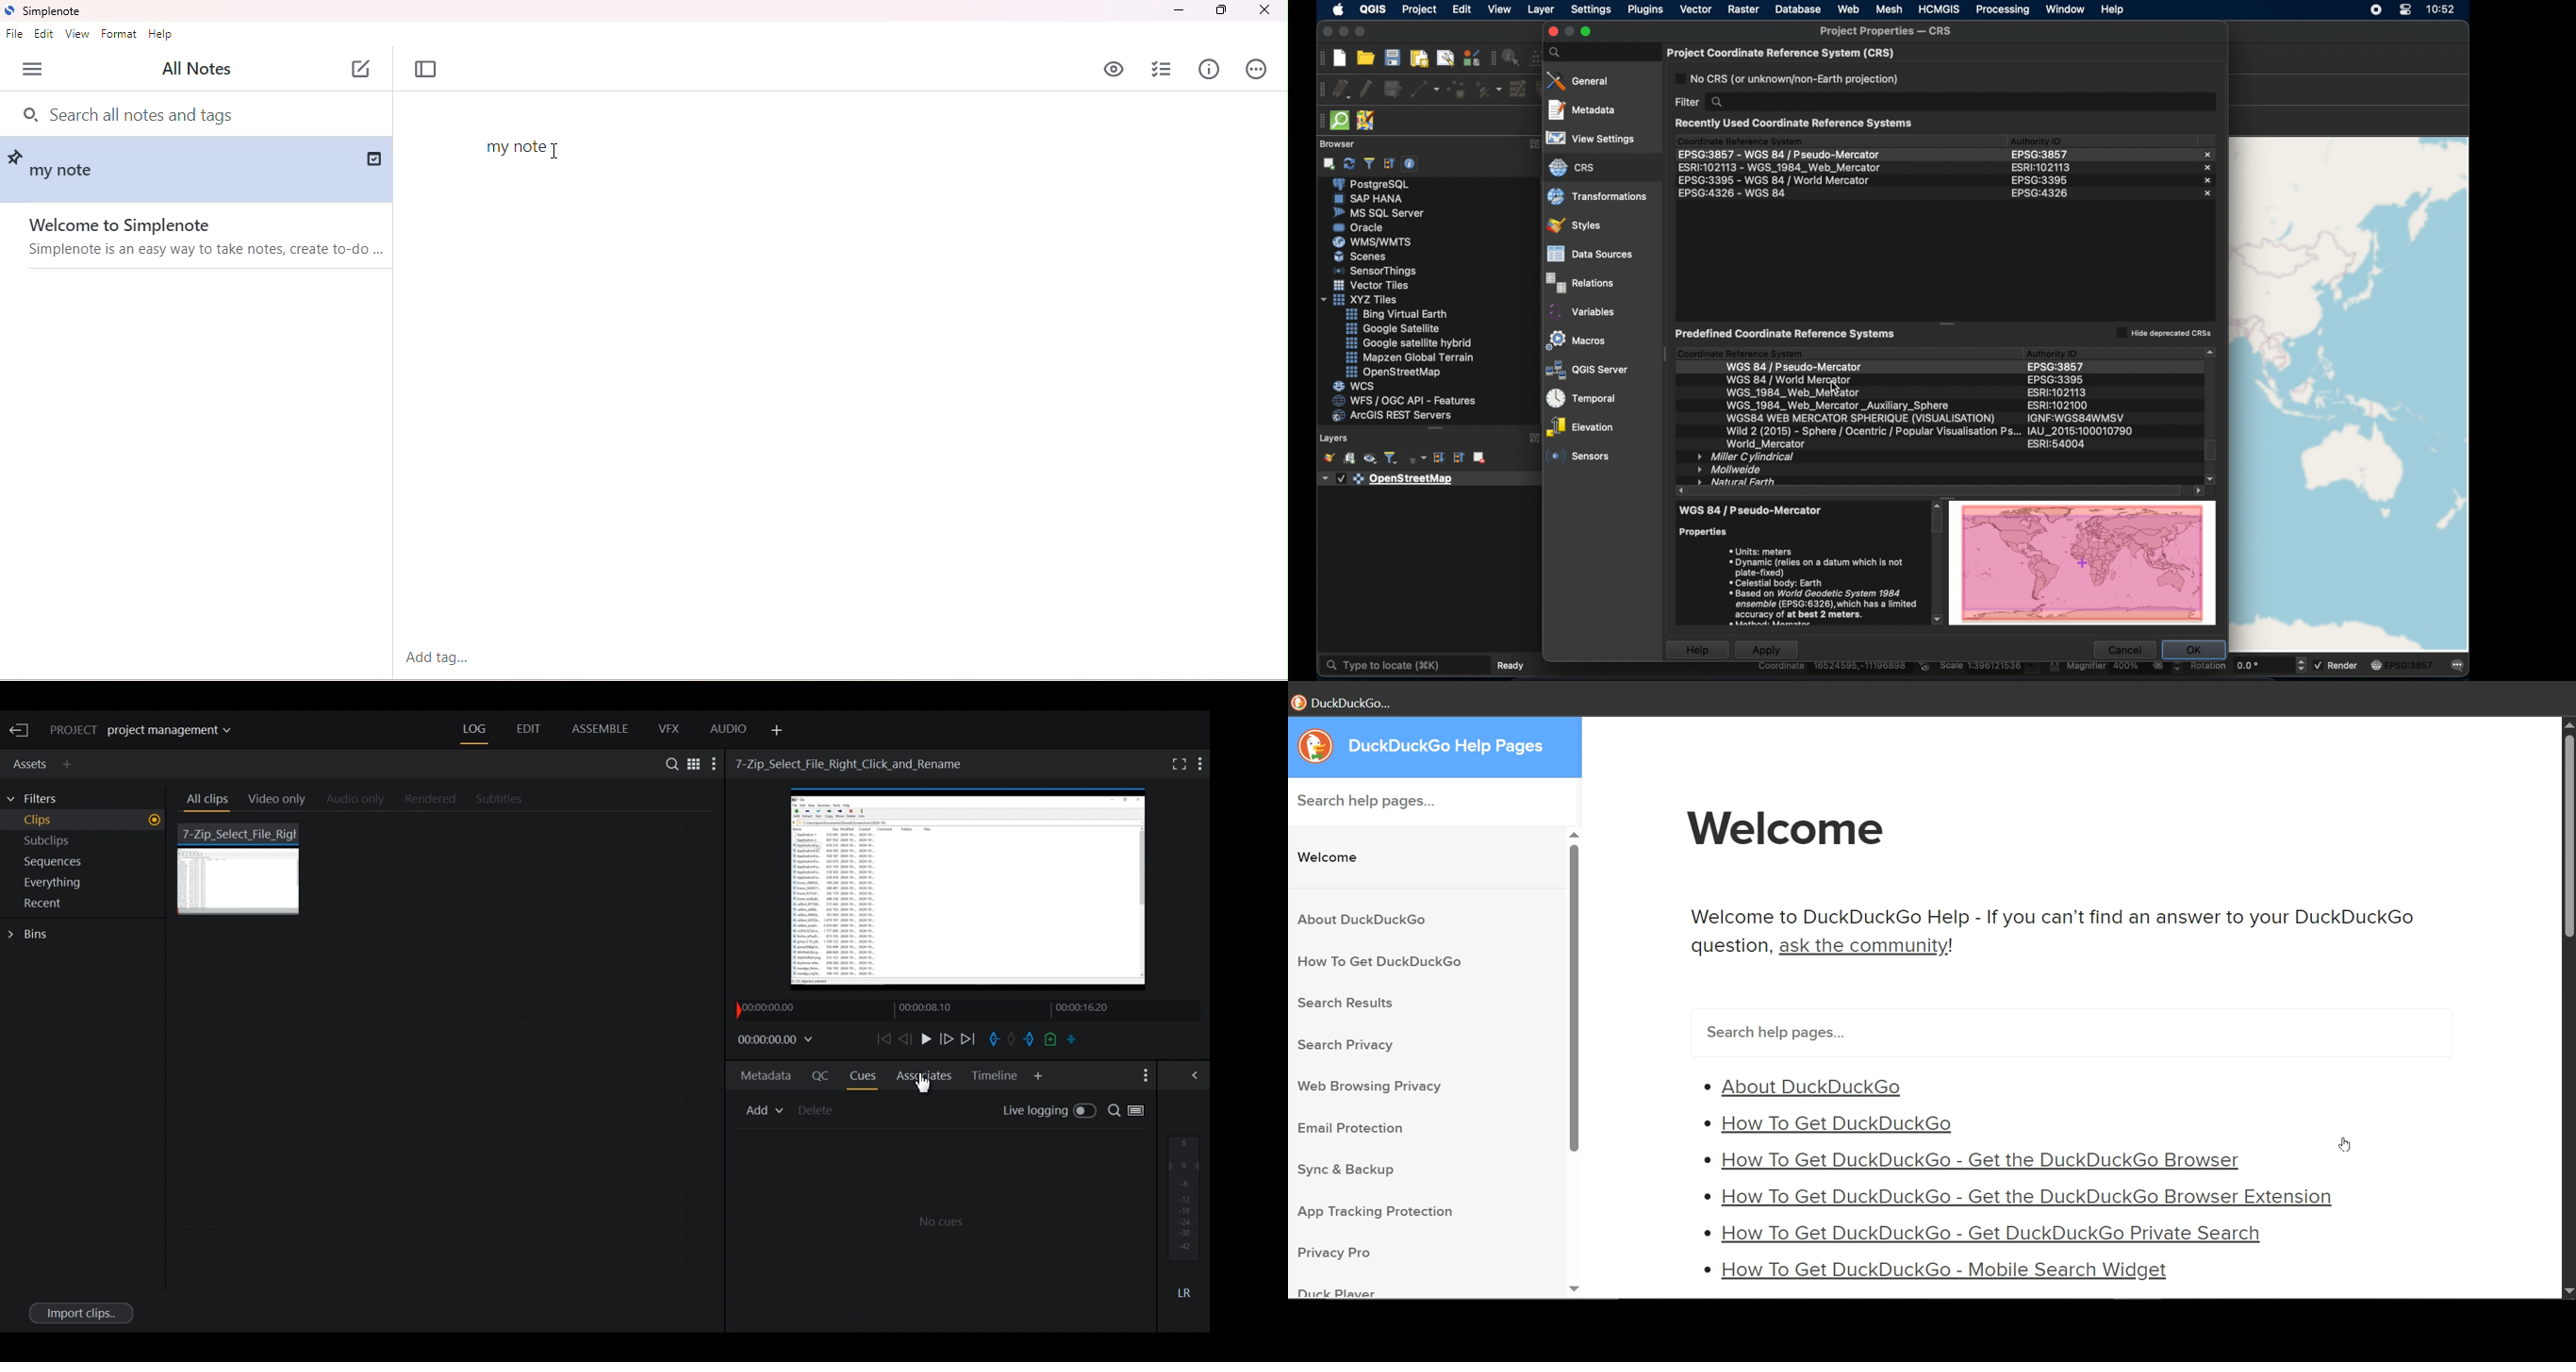  Describe the element at coordinates (426, 70) in the screenshot. I see `toggle focus mode` at that location.